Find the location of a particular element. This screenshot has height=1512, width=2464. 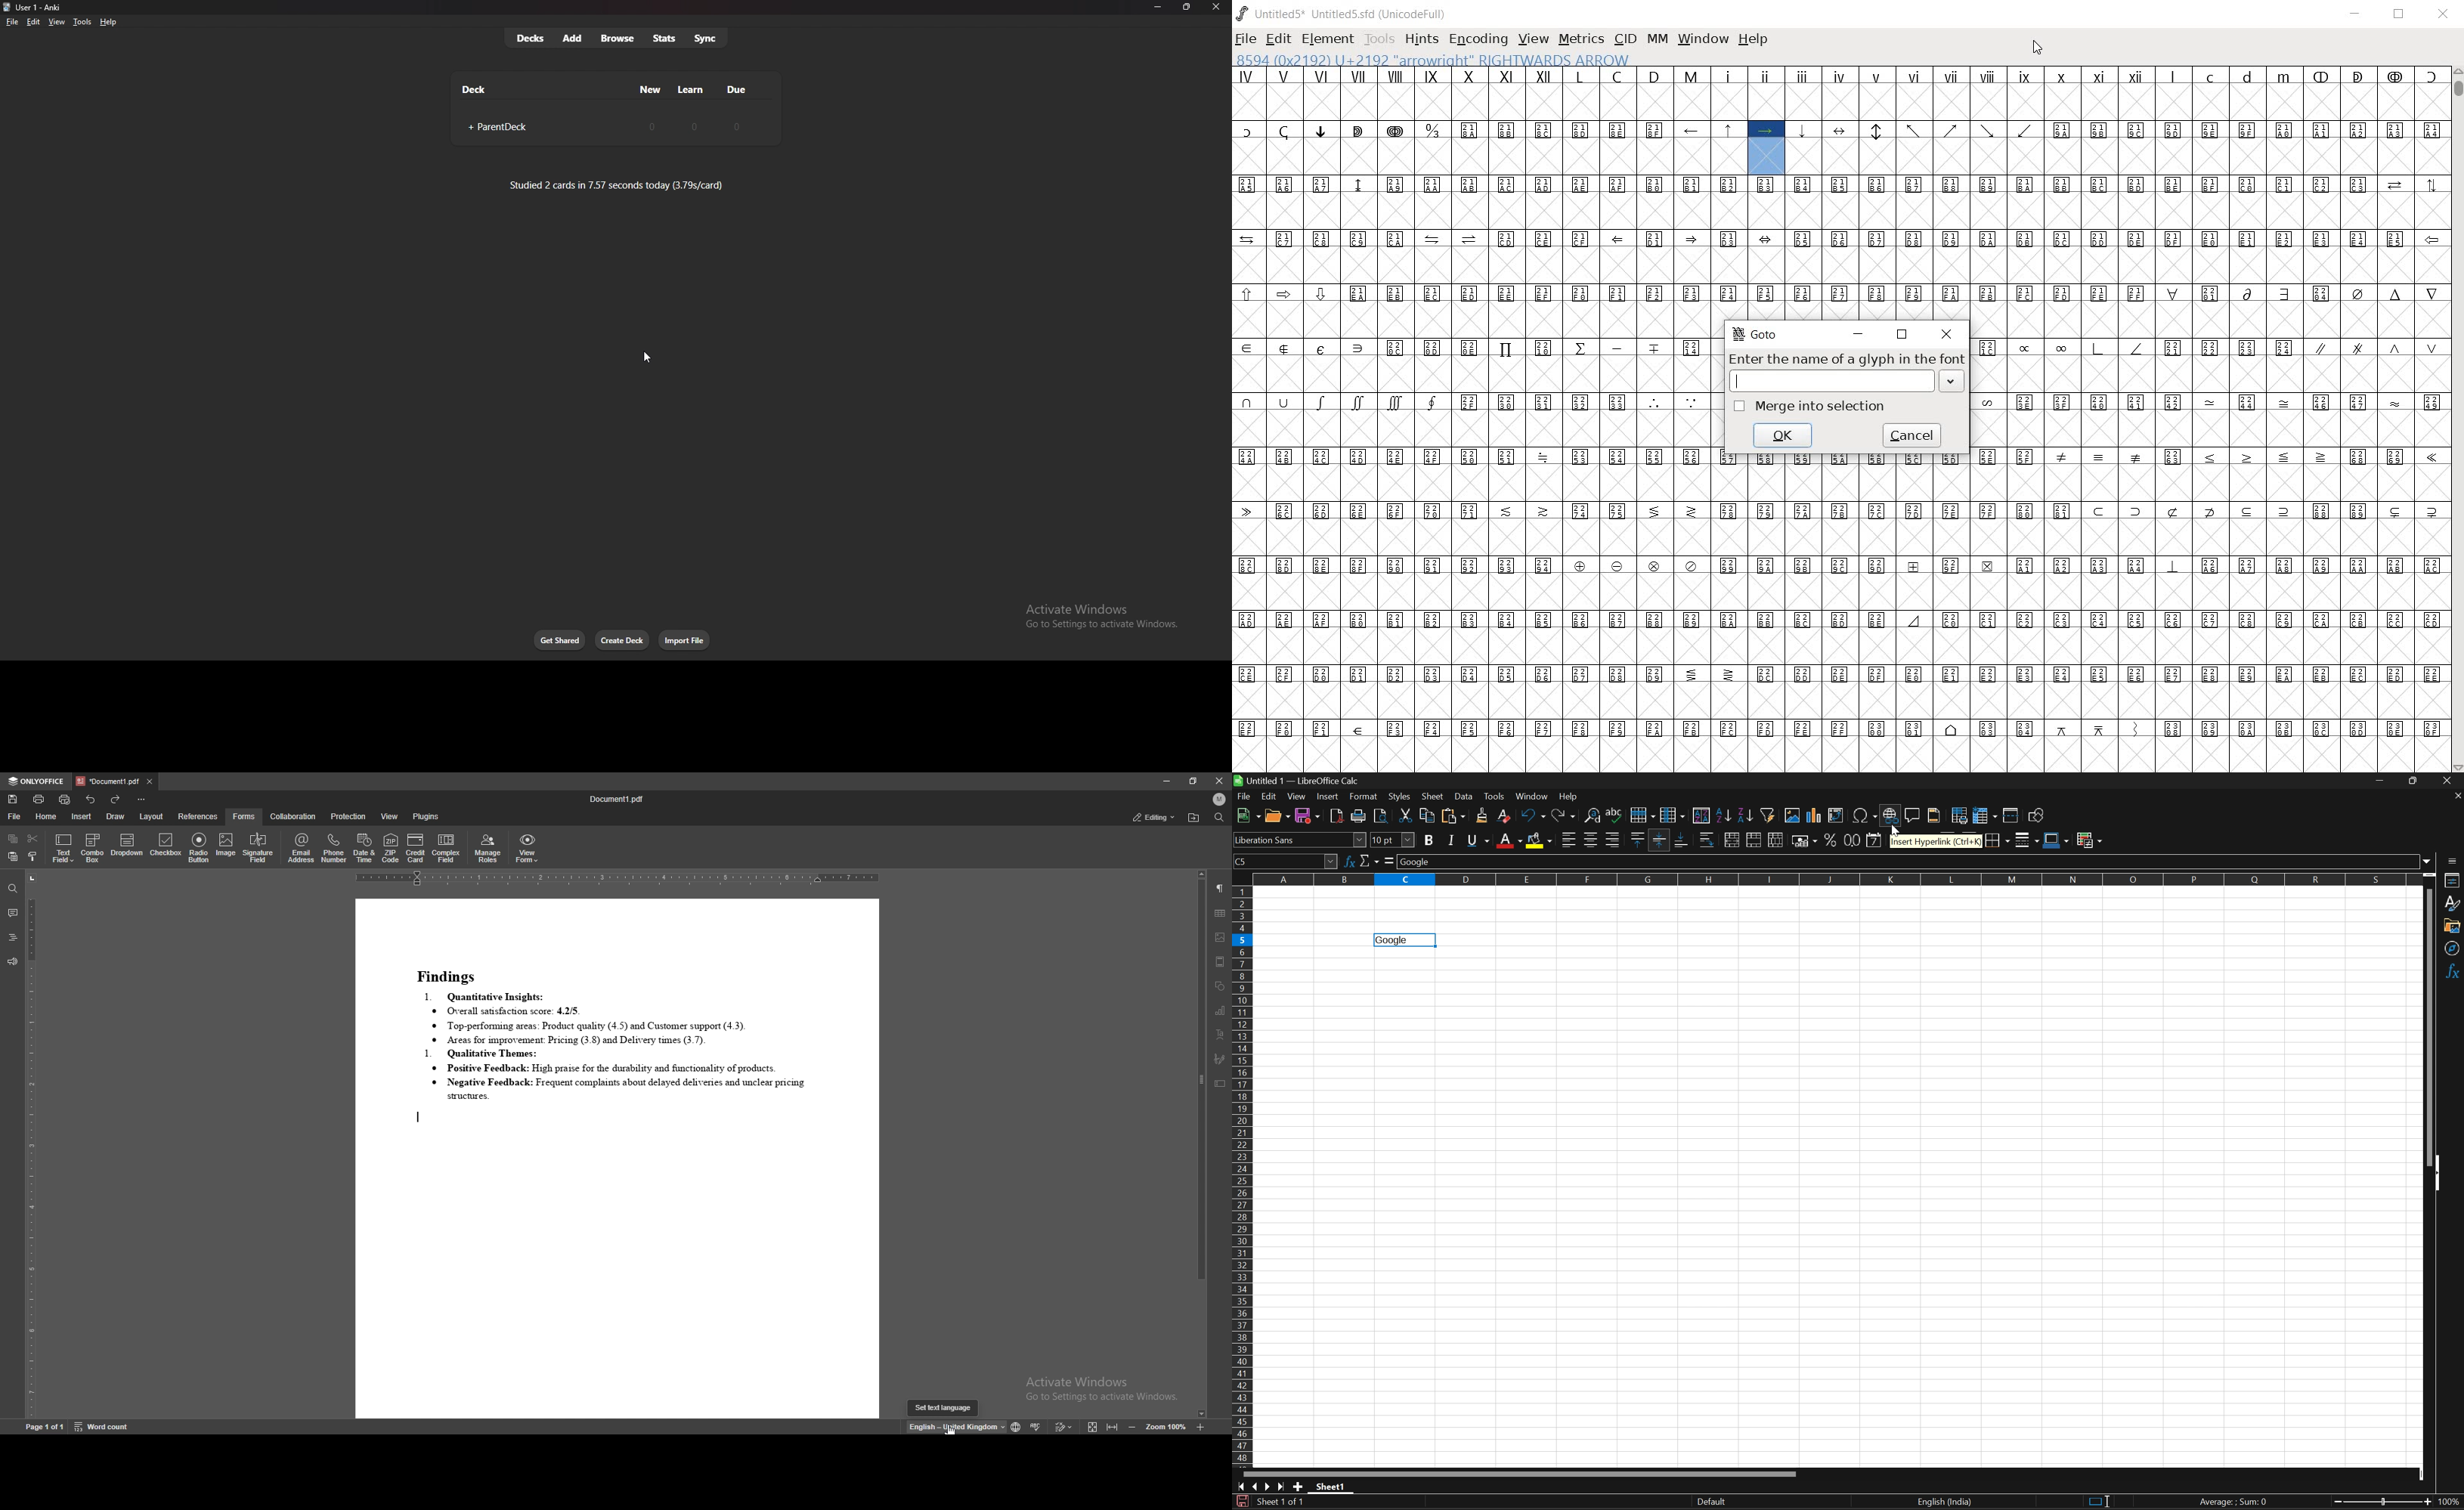

File is located at coordinates (1245, 796).